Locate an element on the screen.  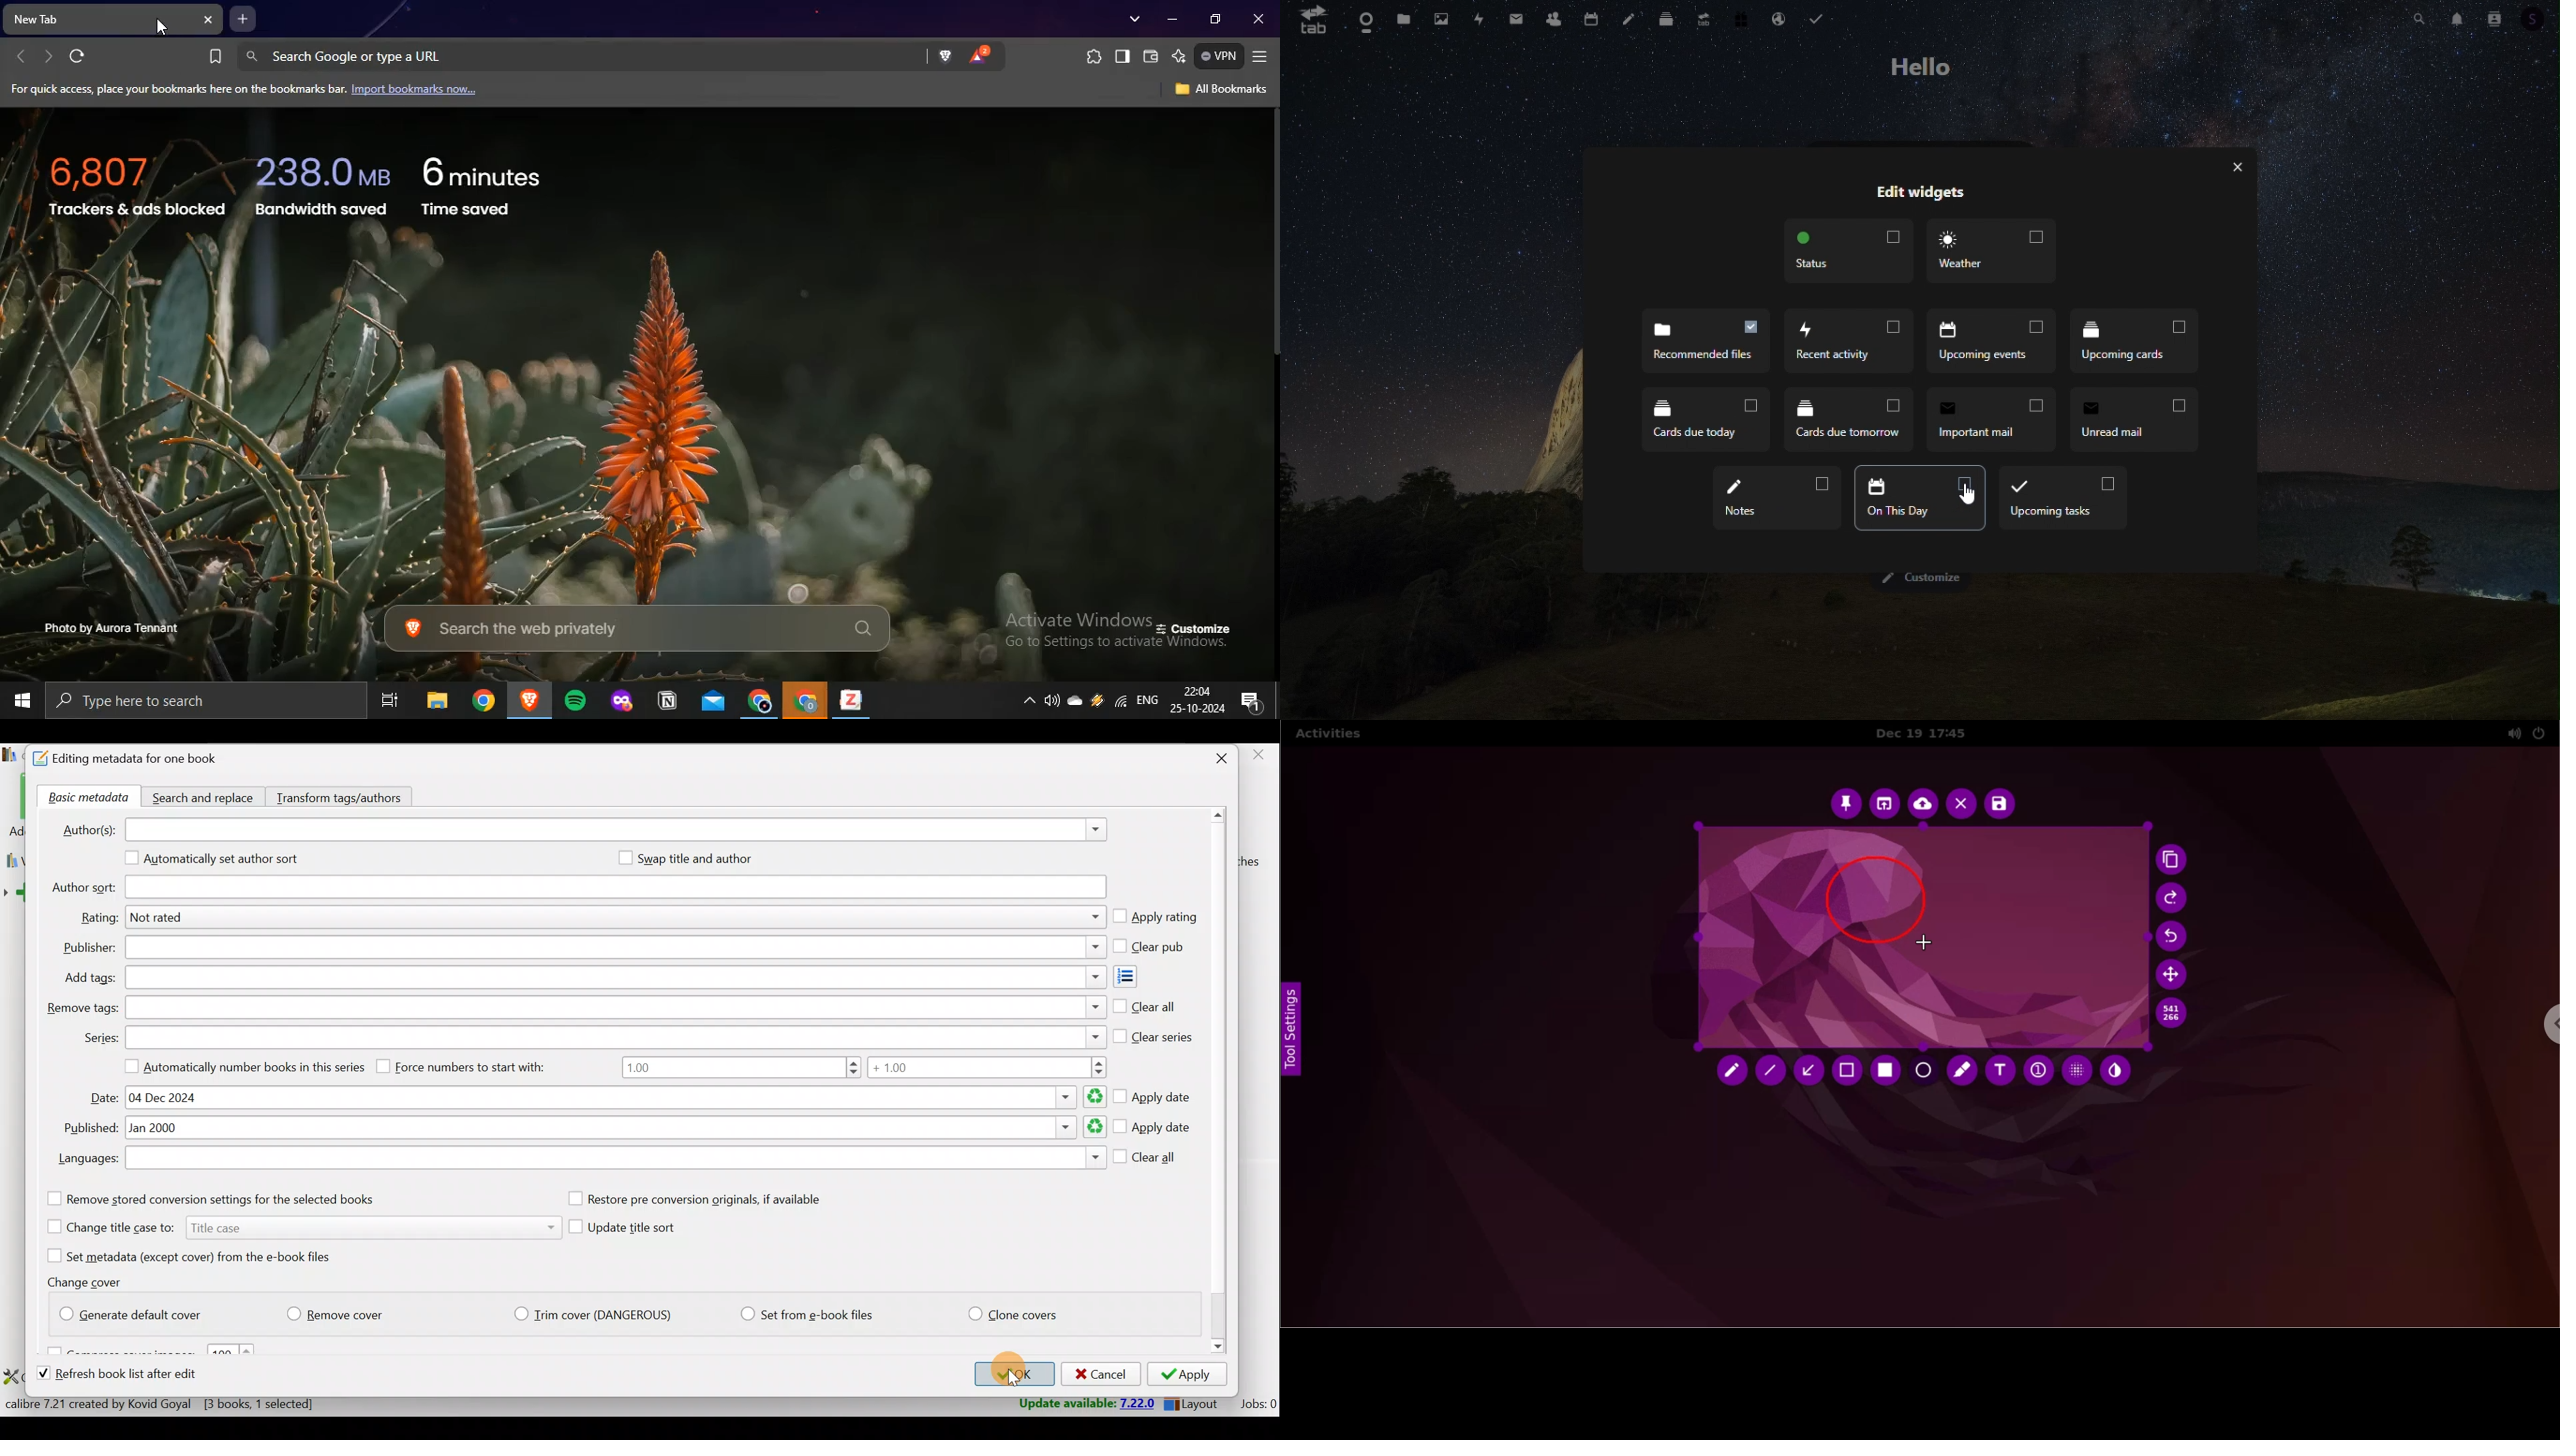
Jobs is located at coordinates (1257, 1403).